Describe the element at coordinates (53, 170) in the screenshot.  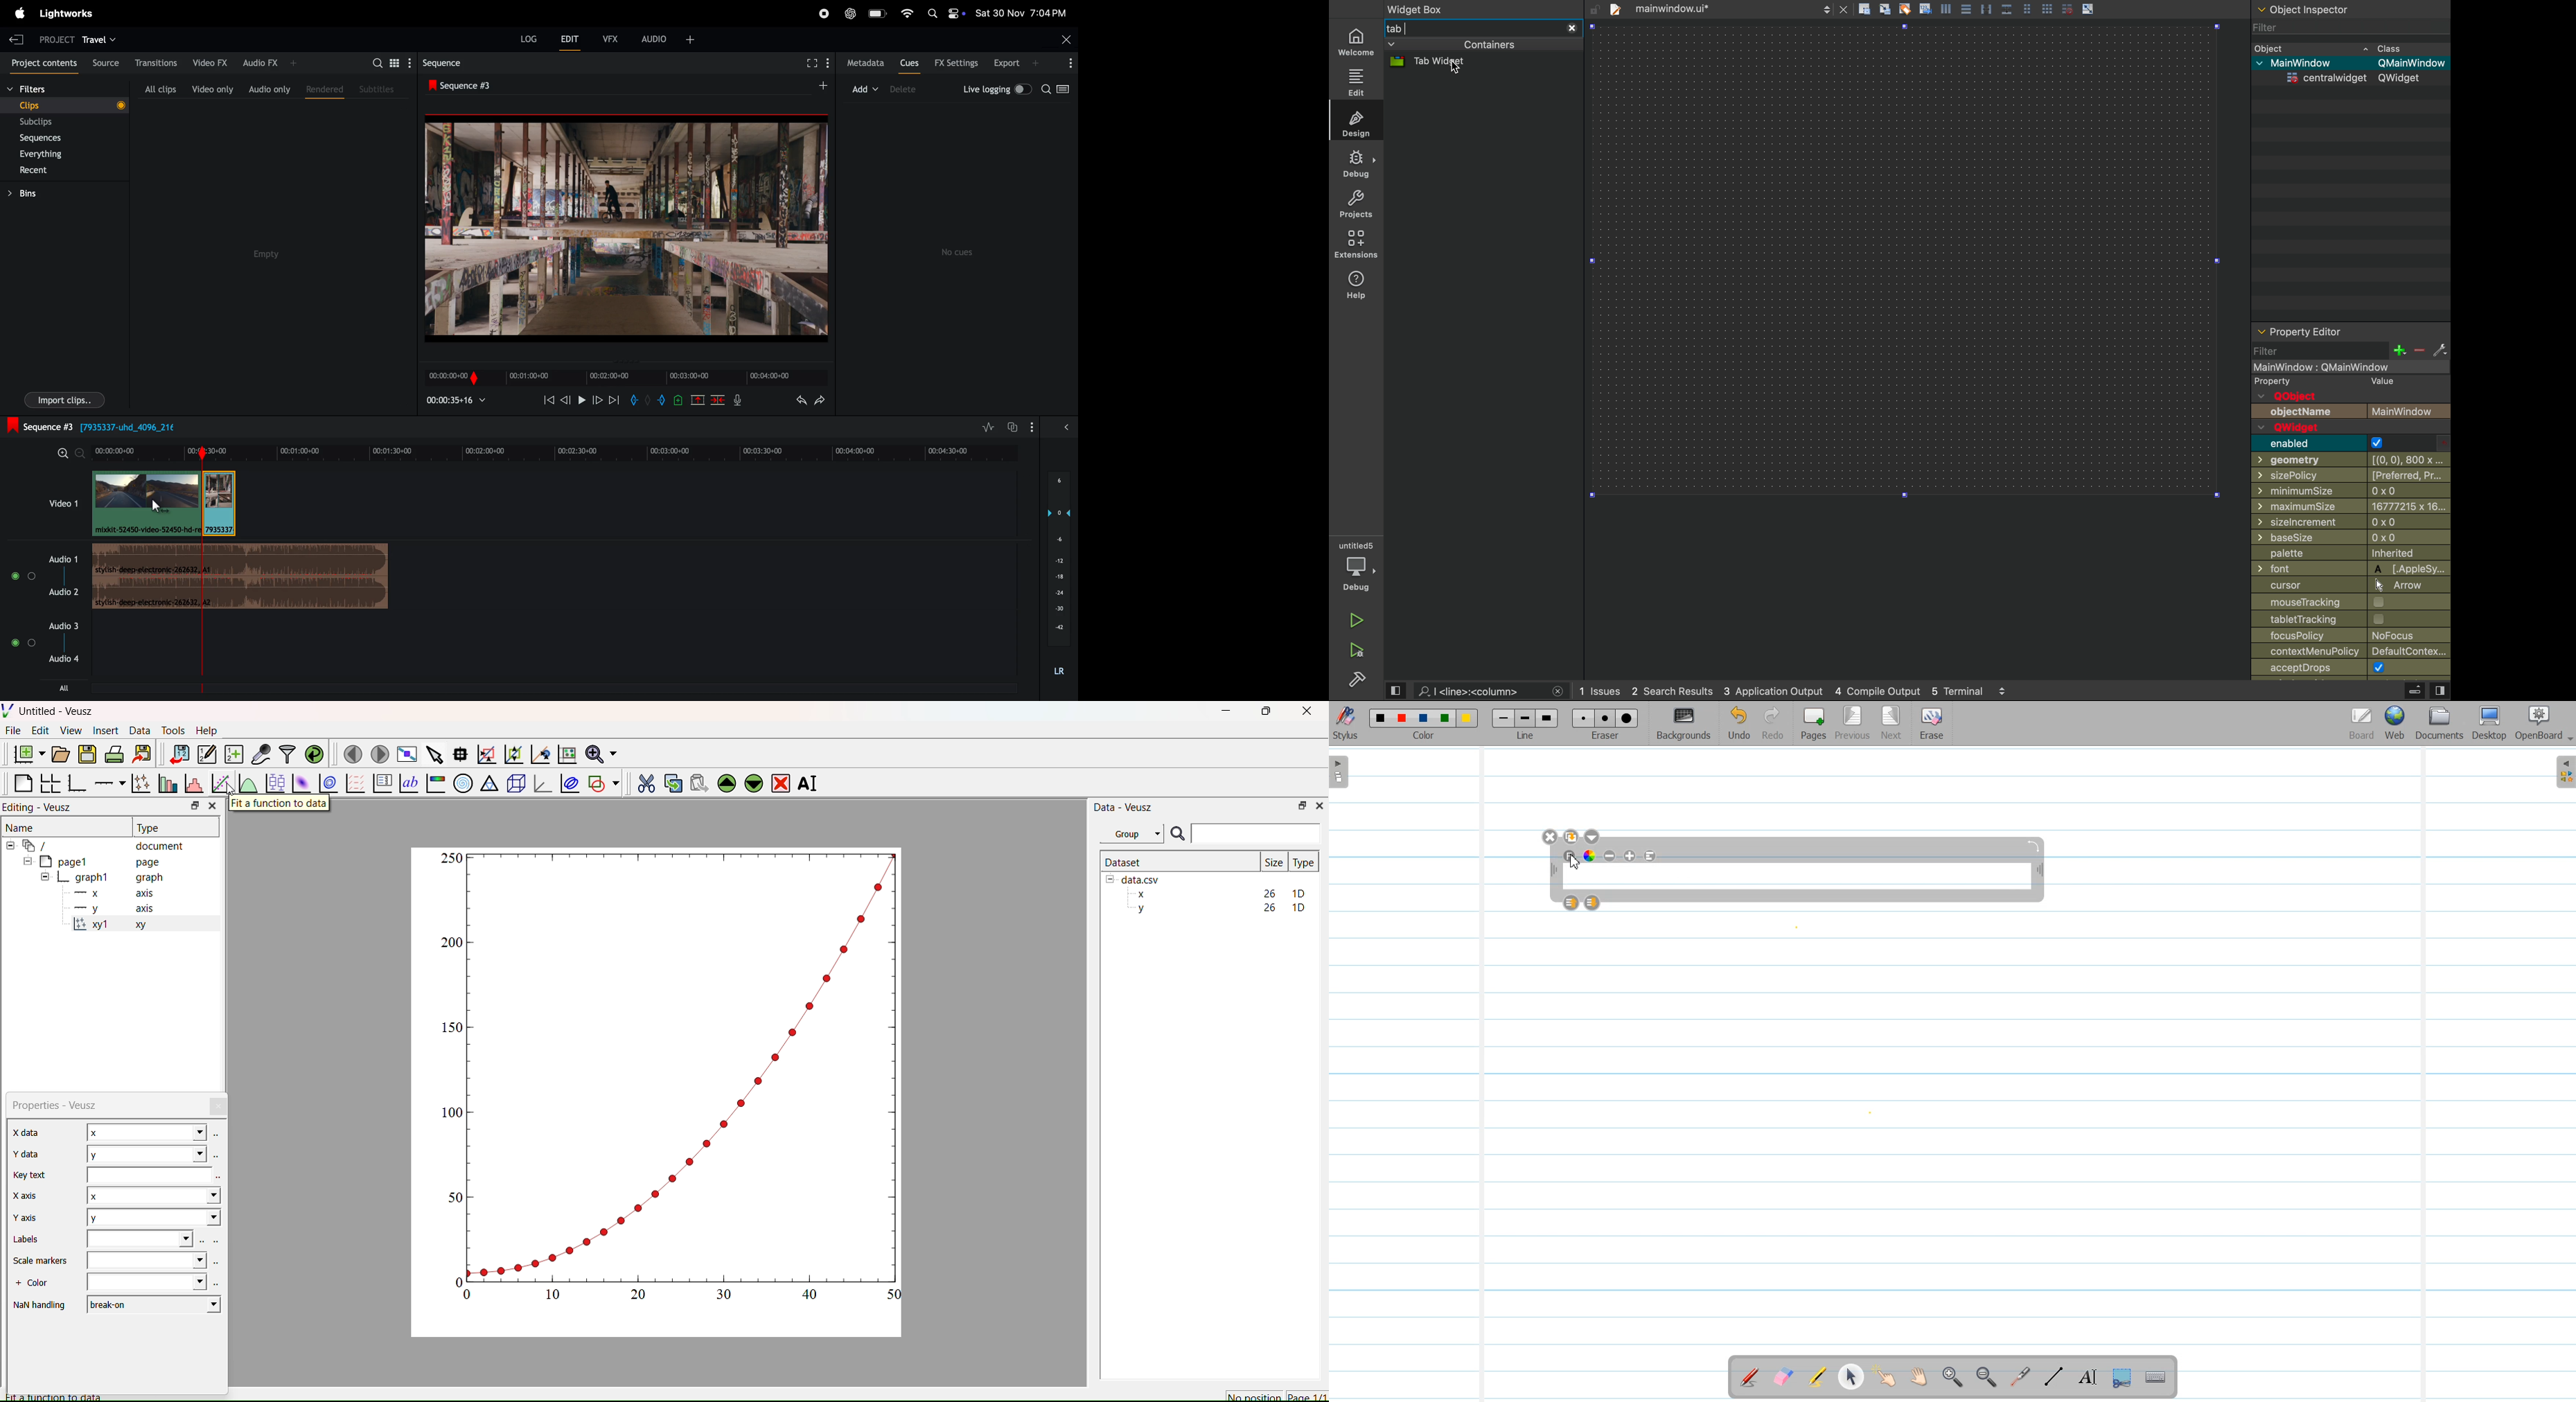
I see `recent` at that location.